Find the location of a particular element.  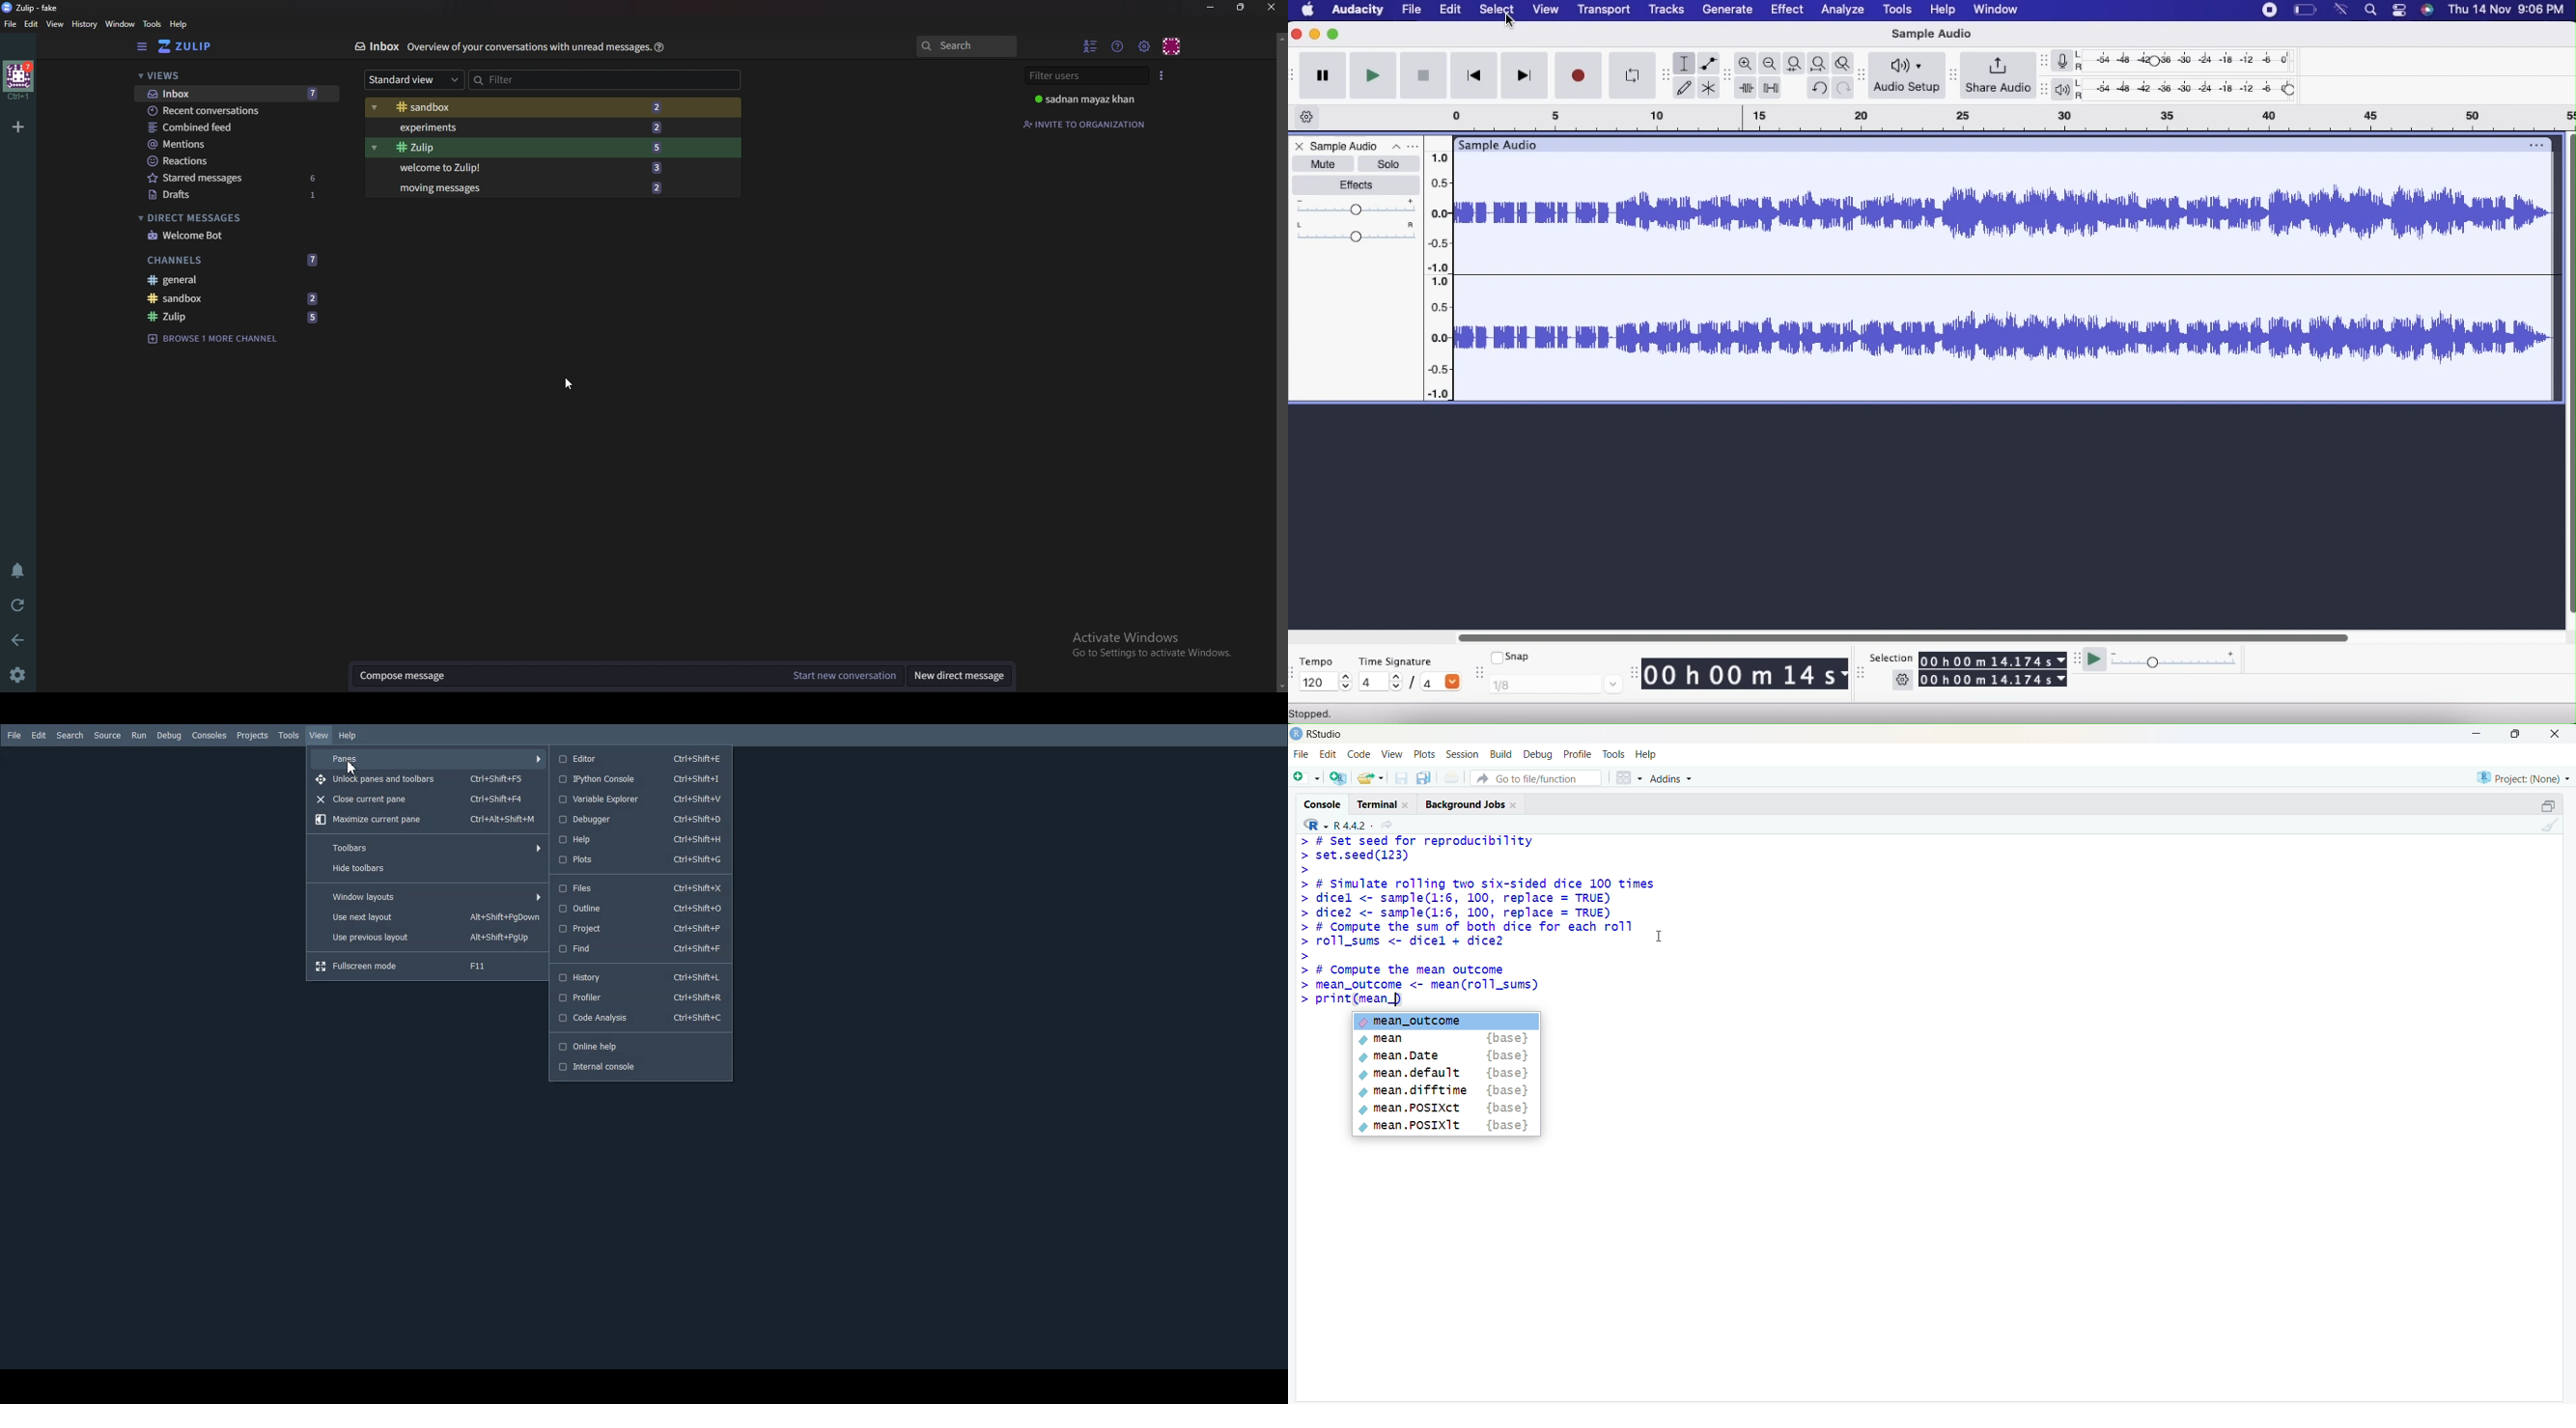

code is located at coordinates (1359, 754).